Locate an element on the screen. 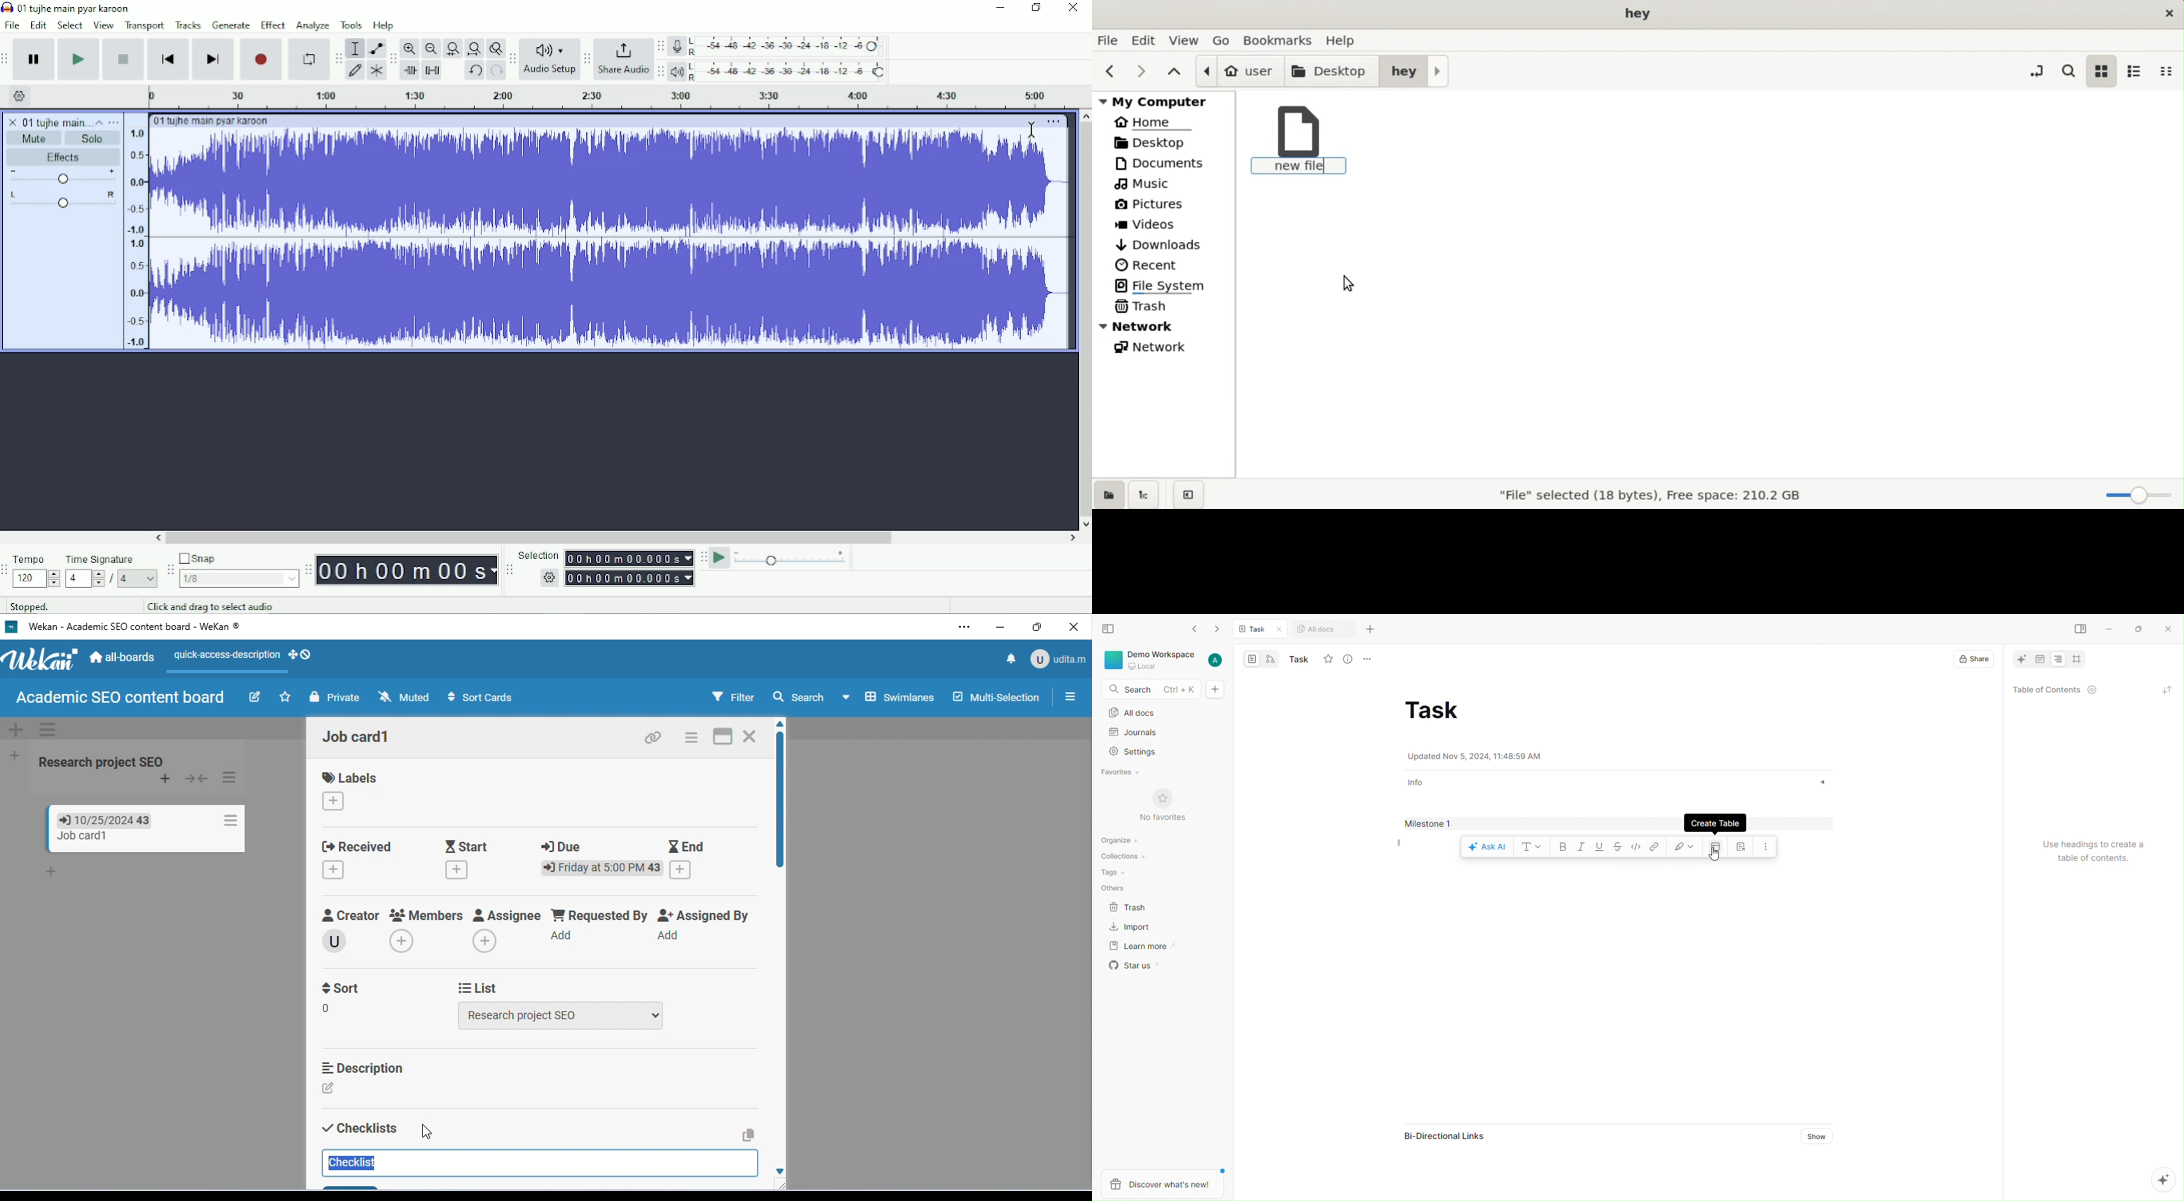  Vertical scrollbar is located at coordinates (1085, 320).